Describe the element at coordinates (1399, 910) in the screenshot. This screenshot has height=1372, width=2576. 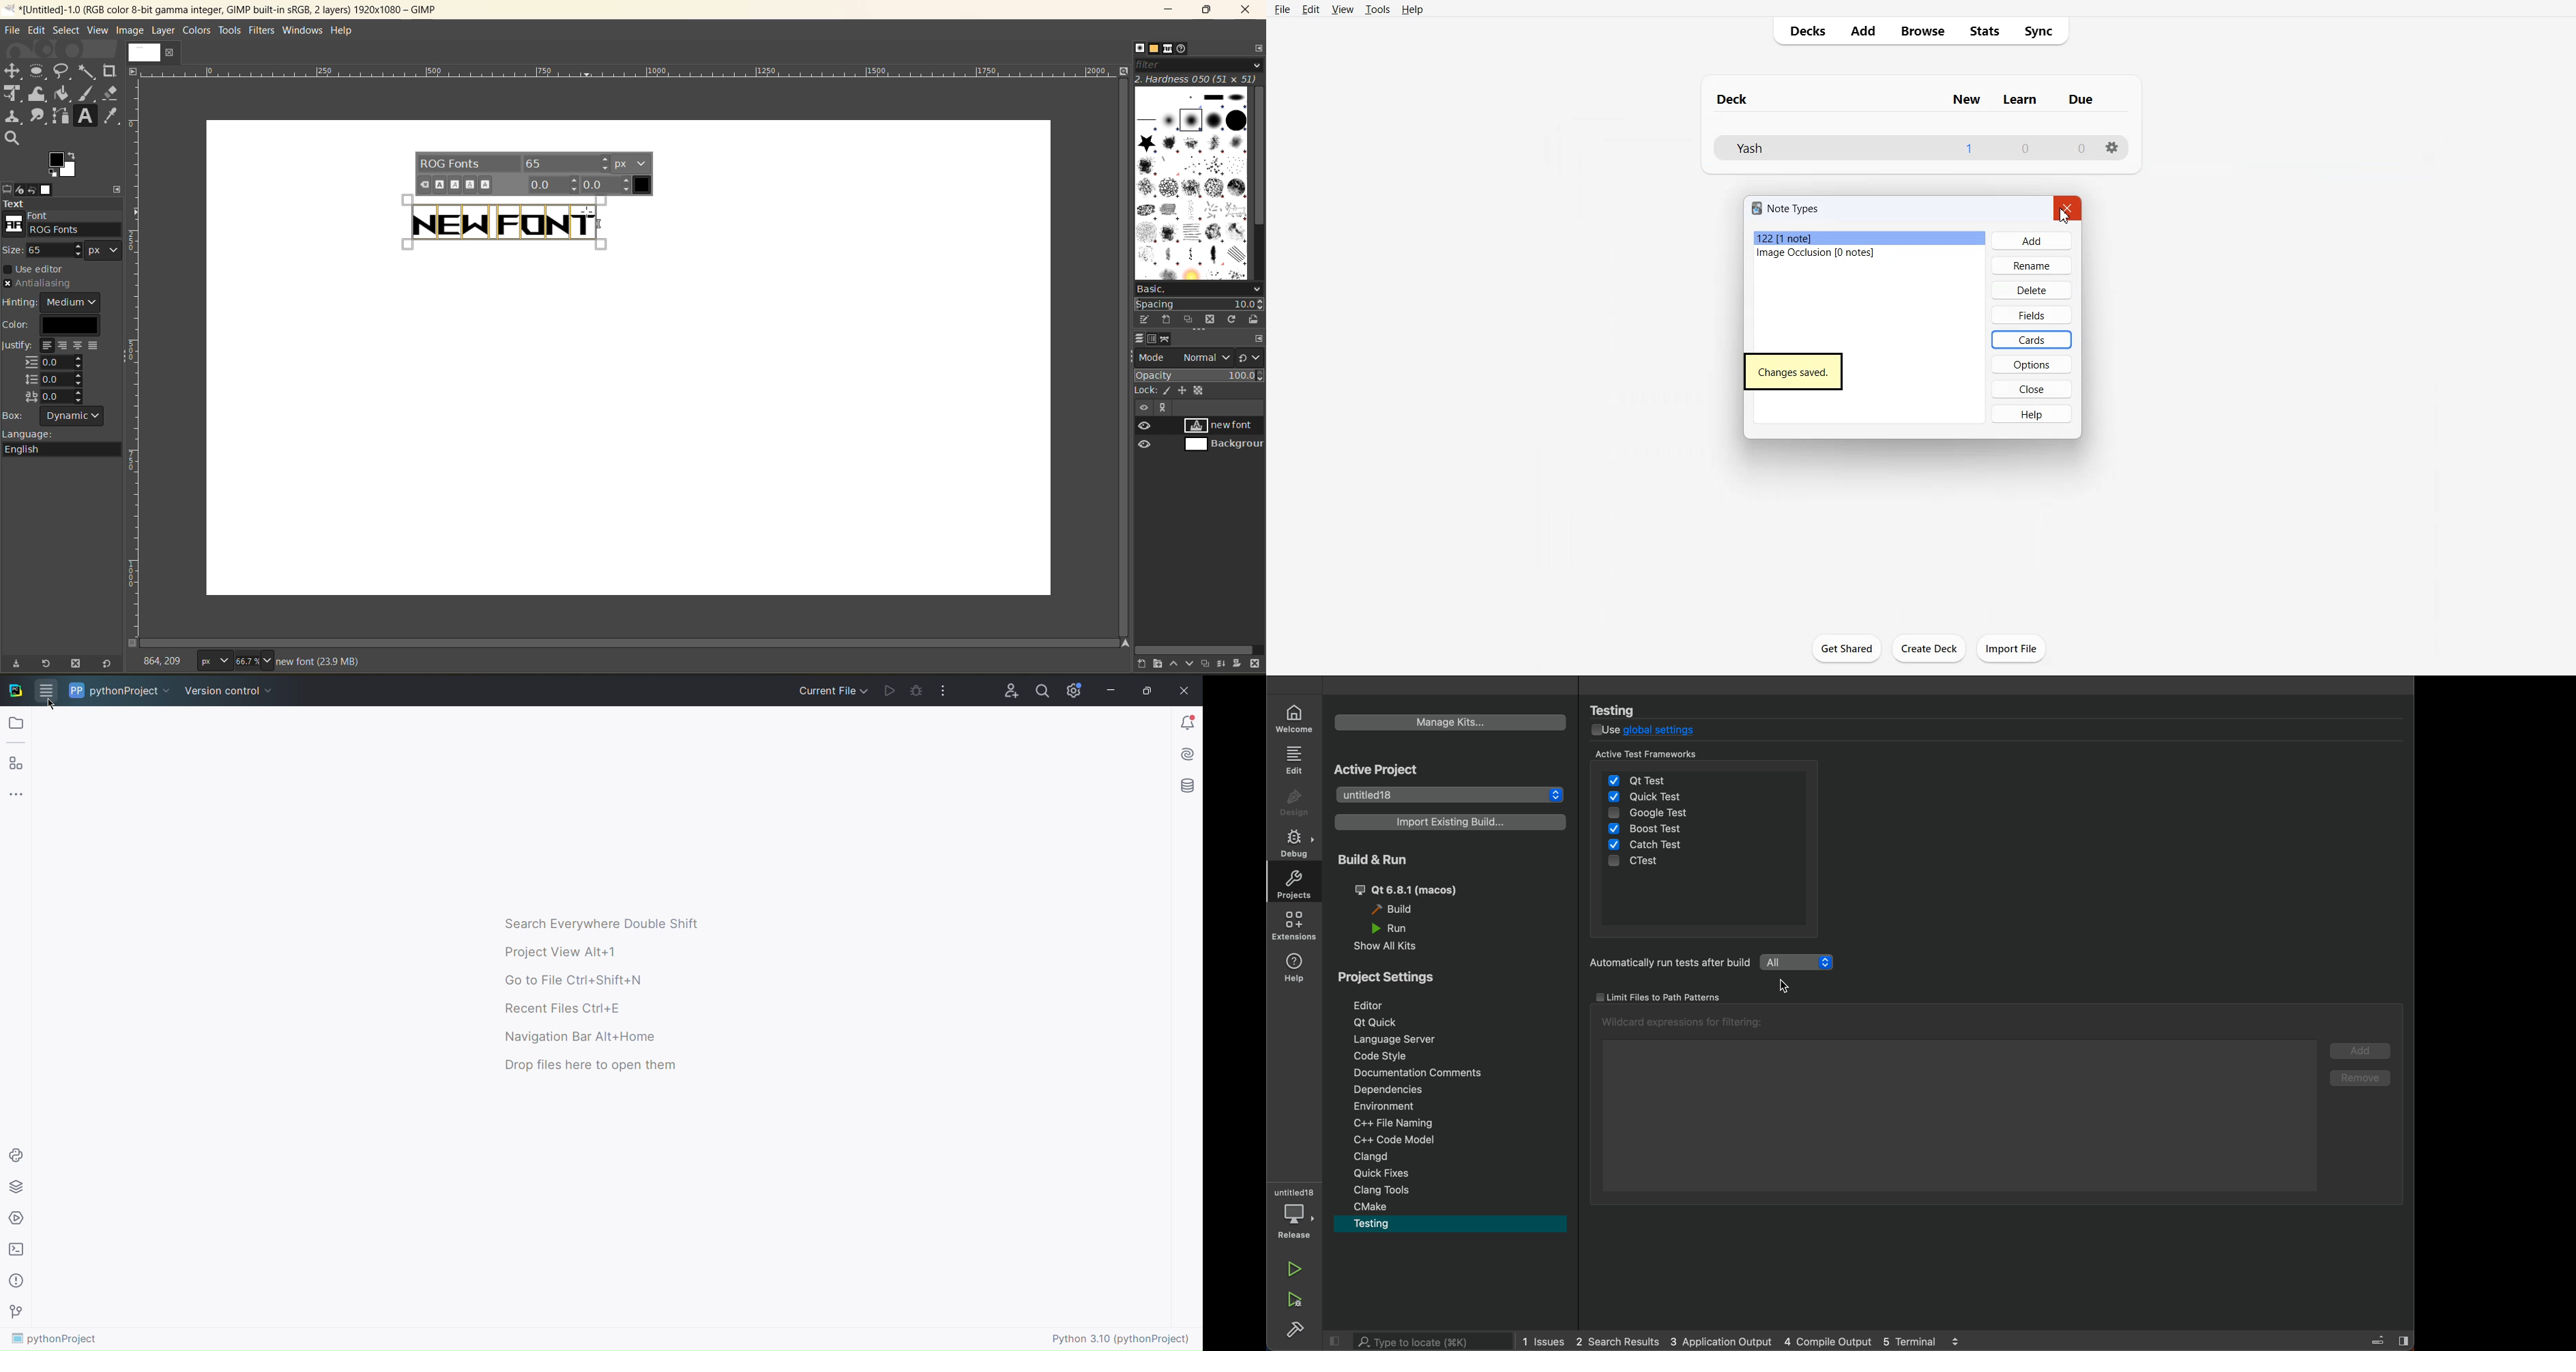
I see `build` at that location.